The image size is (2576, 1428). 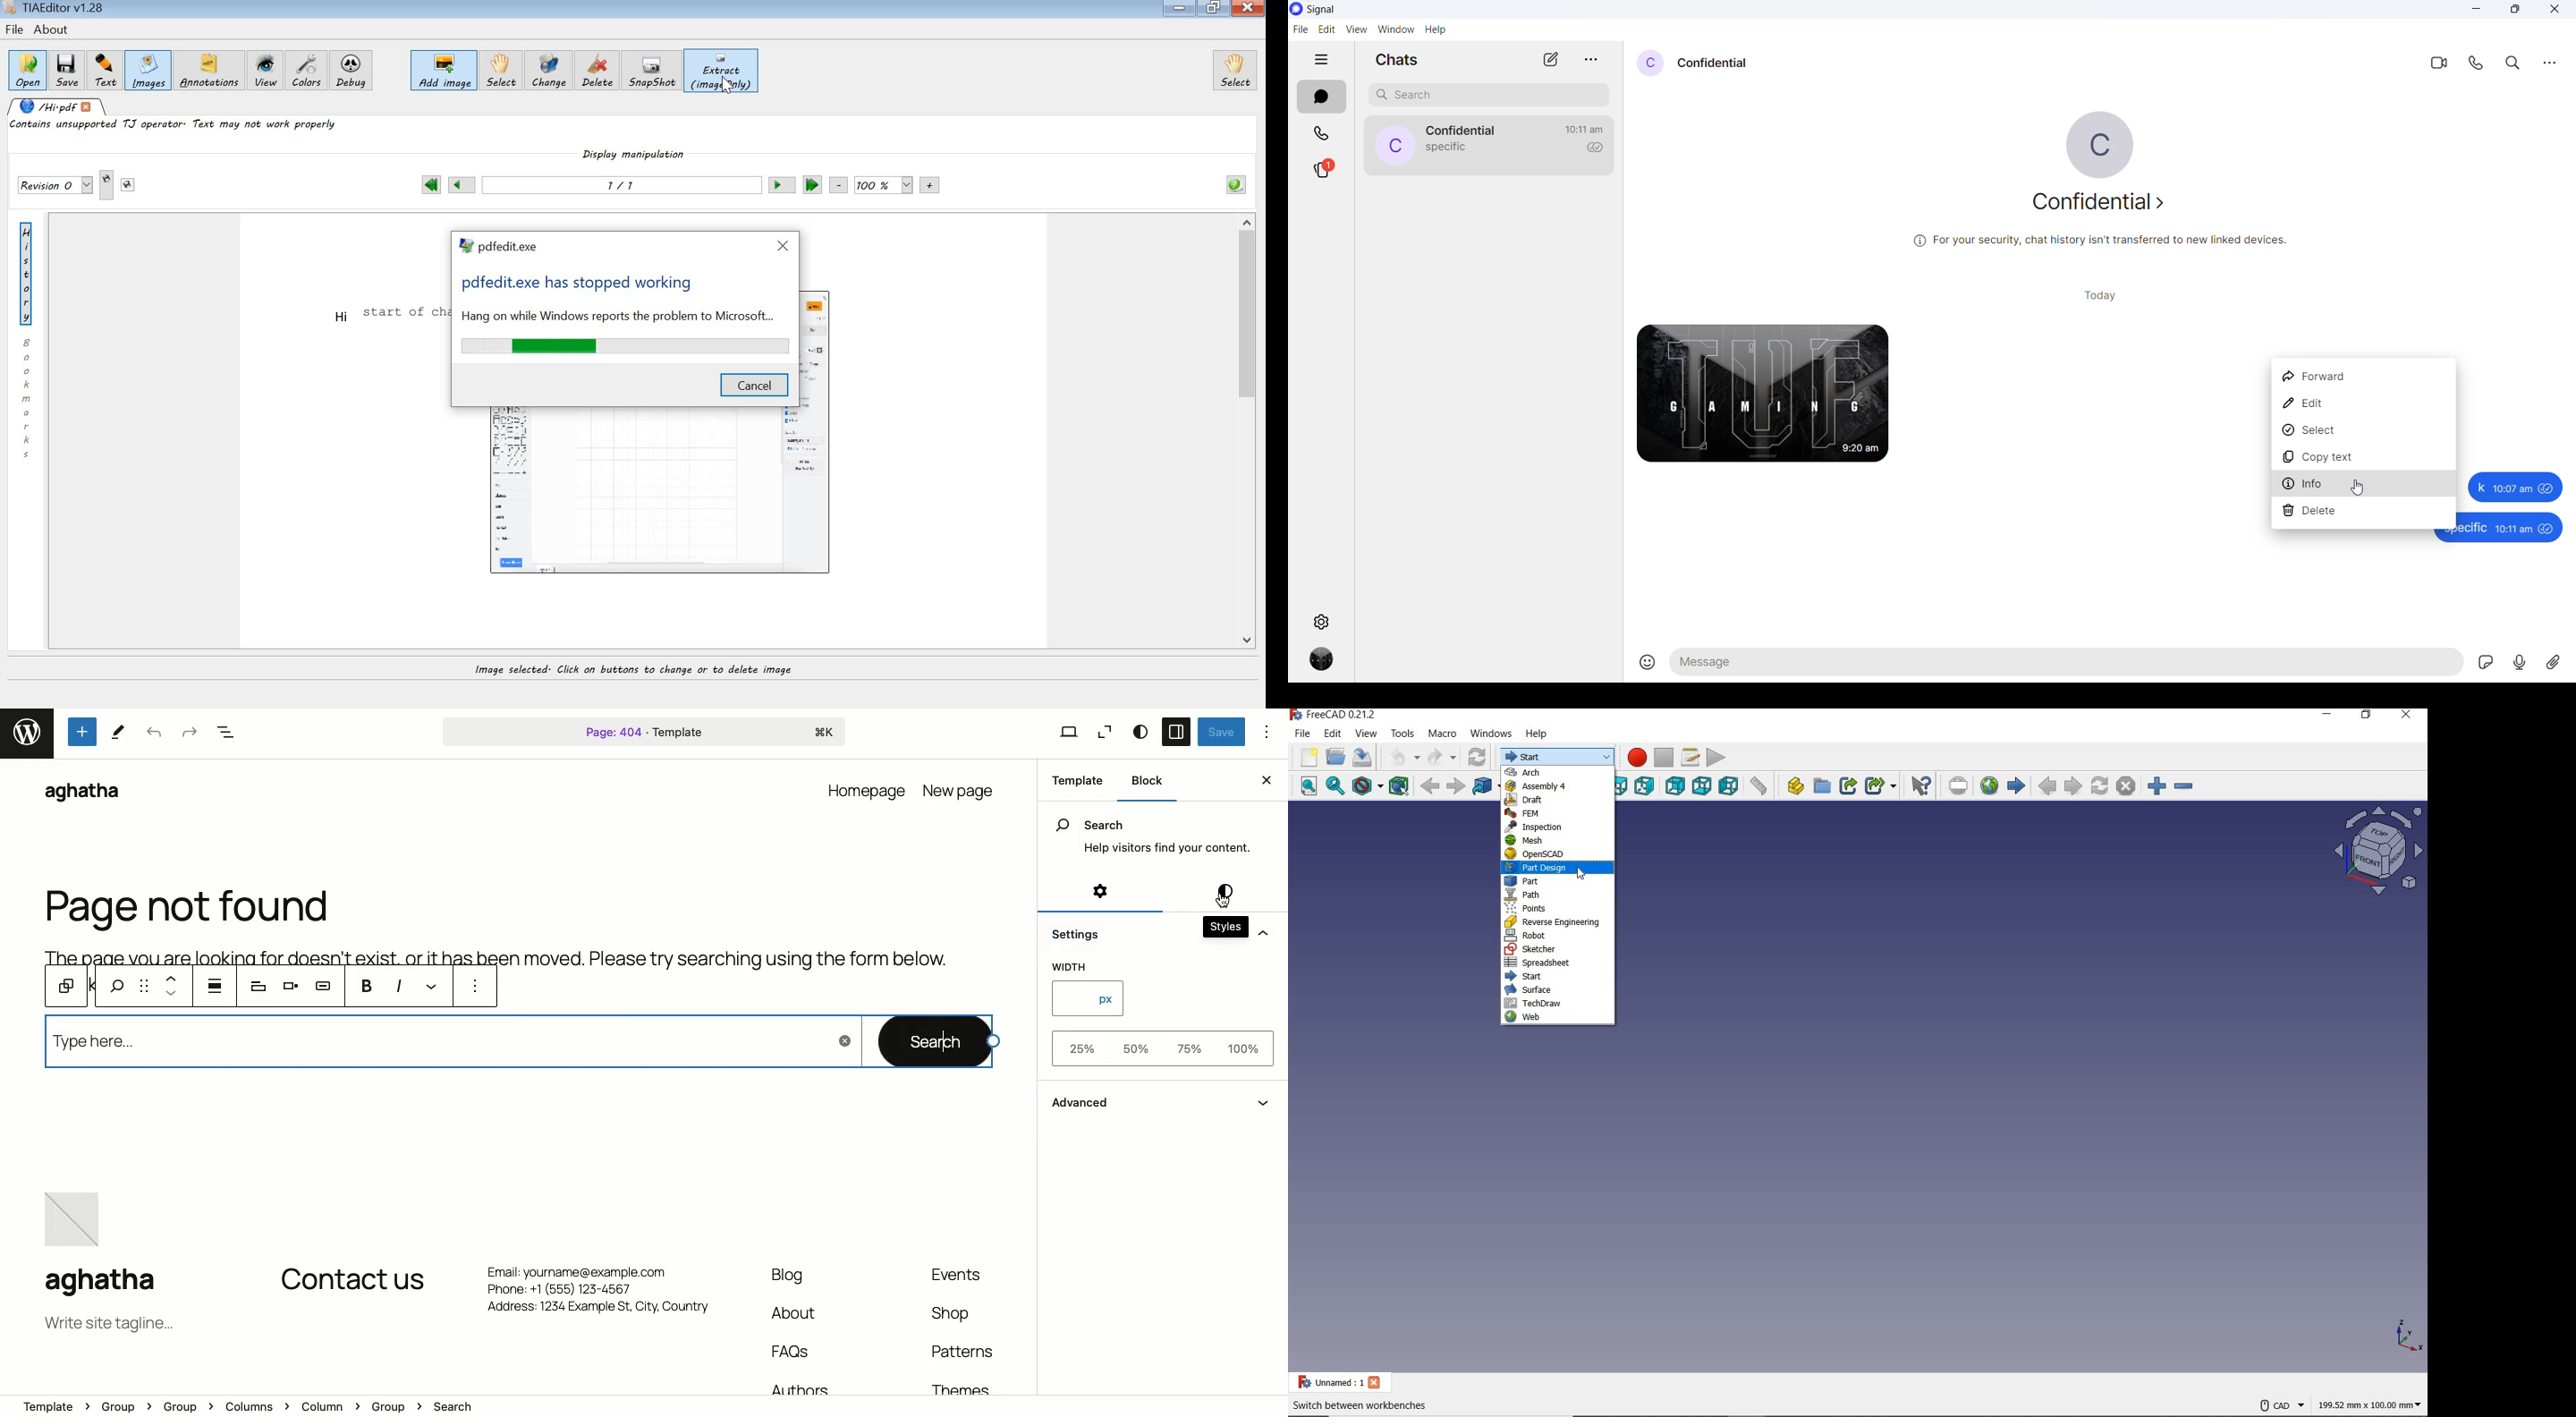 What do you see at coordinates (2073, 786) in the screenshot?
I see `NEXT PAGE` at bounding box center [2073, 786].